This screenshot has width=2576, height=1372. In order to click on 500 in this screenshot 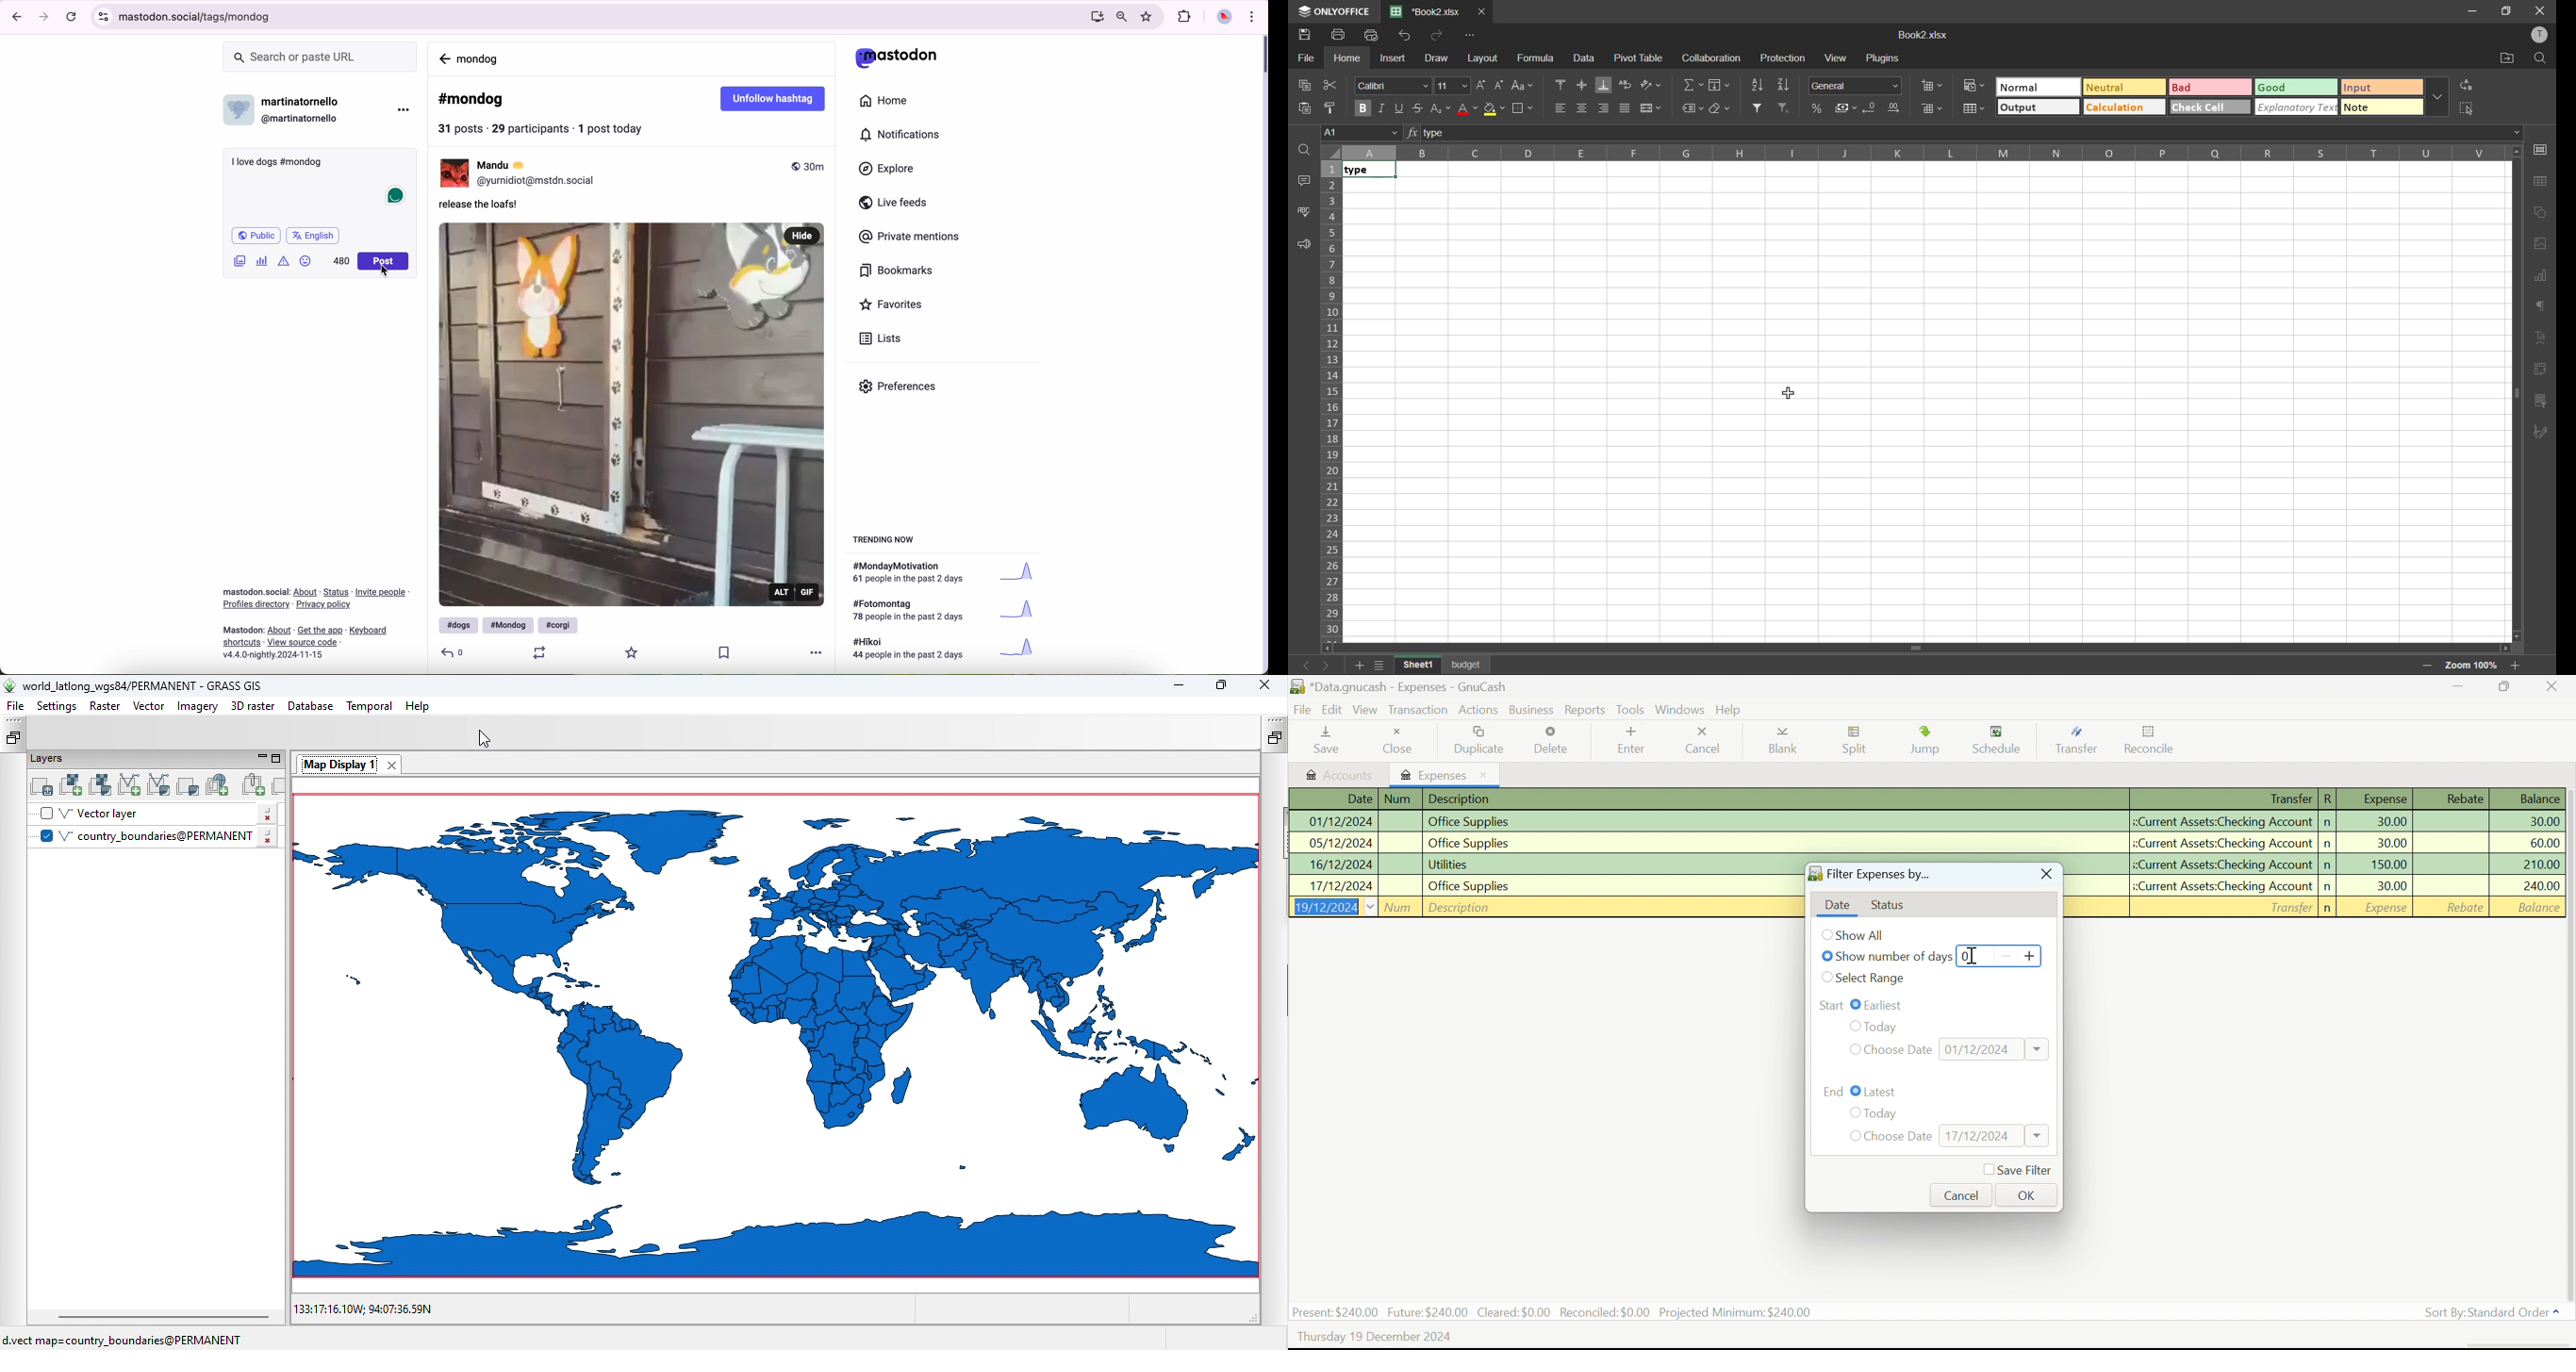, I will do `click(341, 261)`.